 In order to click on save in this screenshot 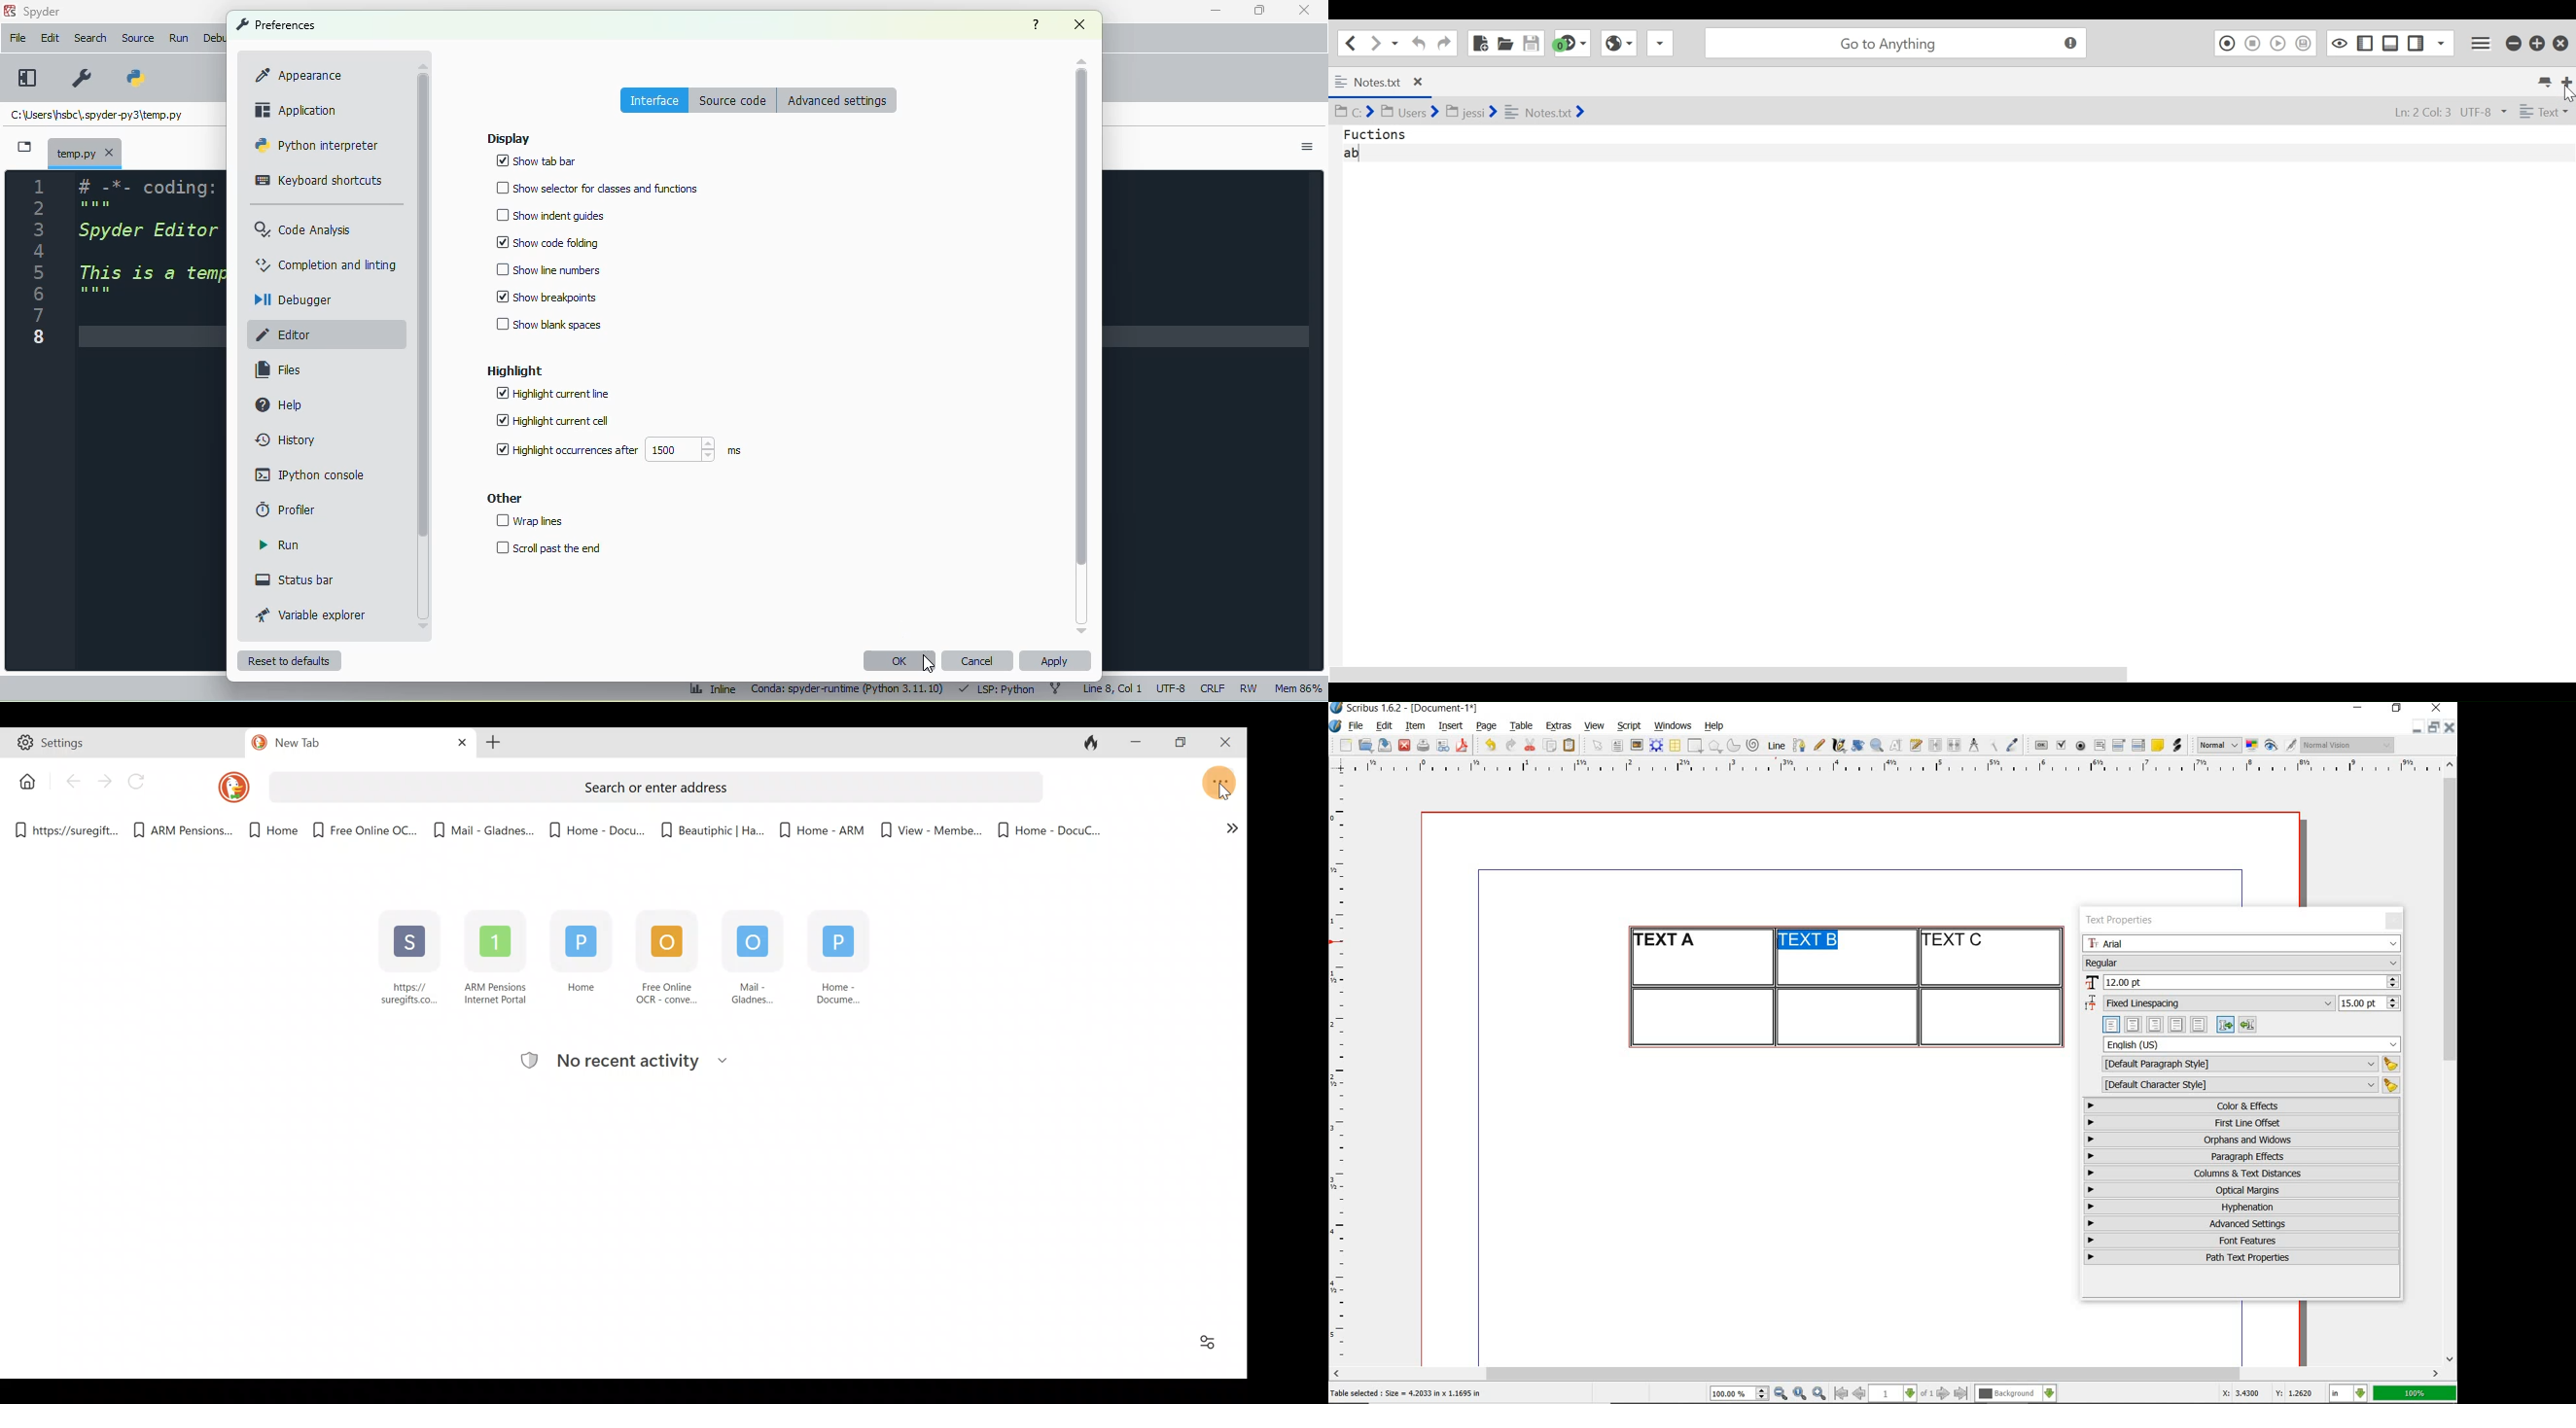, I will do `click(1383, 745)`.